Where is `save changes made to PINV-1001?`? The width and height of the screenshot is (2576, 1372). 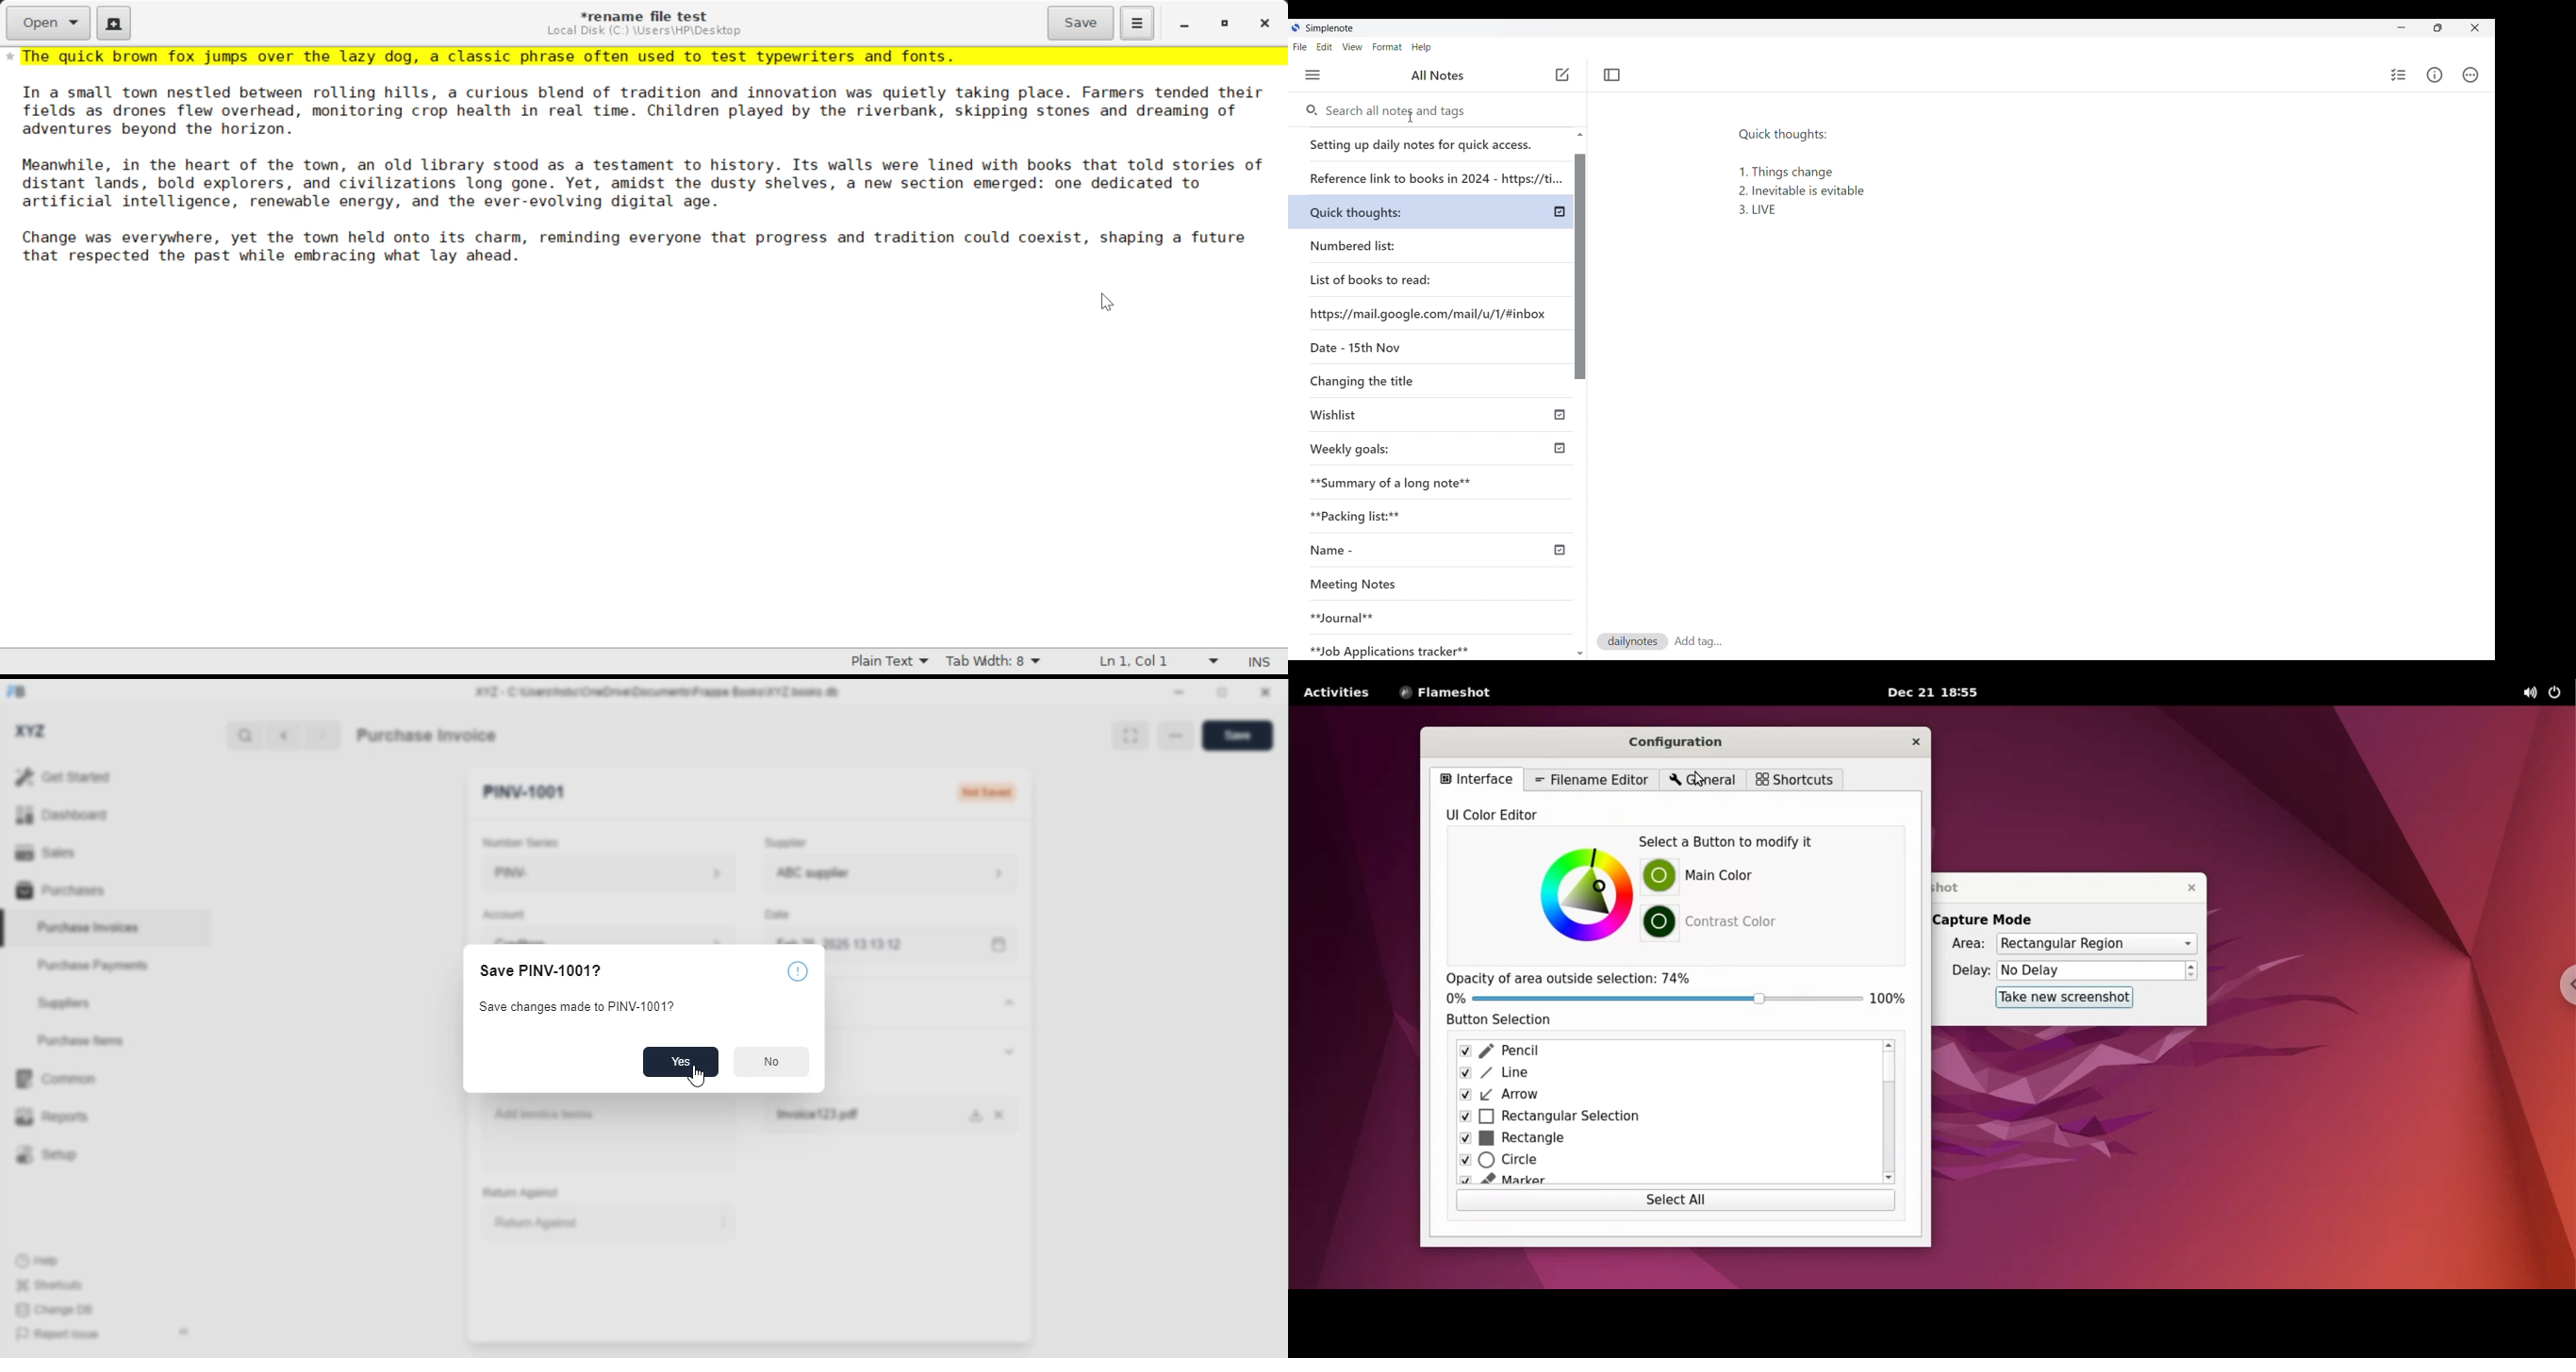 save changes made to PINV-1001? is located at coordinates (577, 1007).